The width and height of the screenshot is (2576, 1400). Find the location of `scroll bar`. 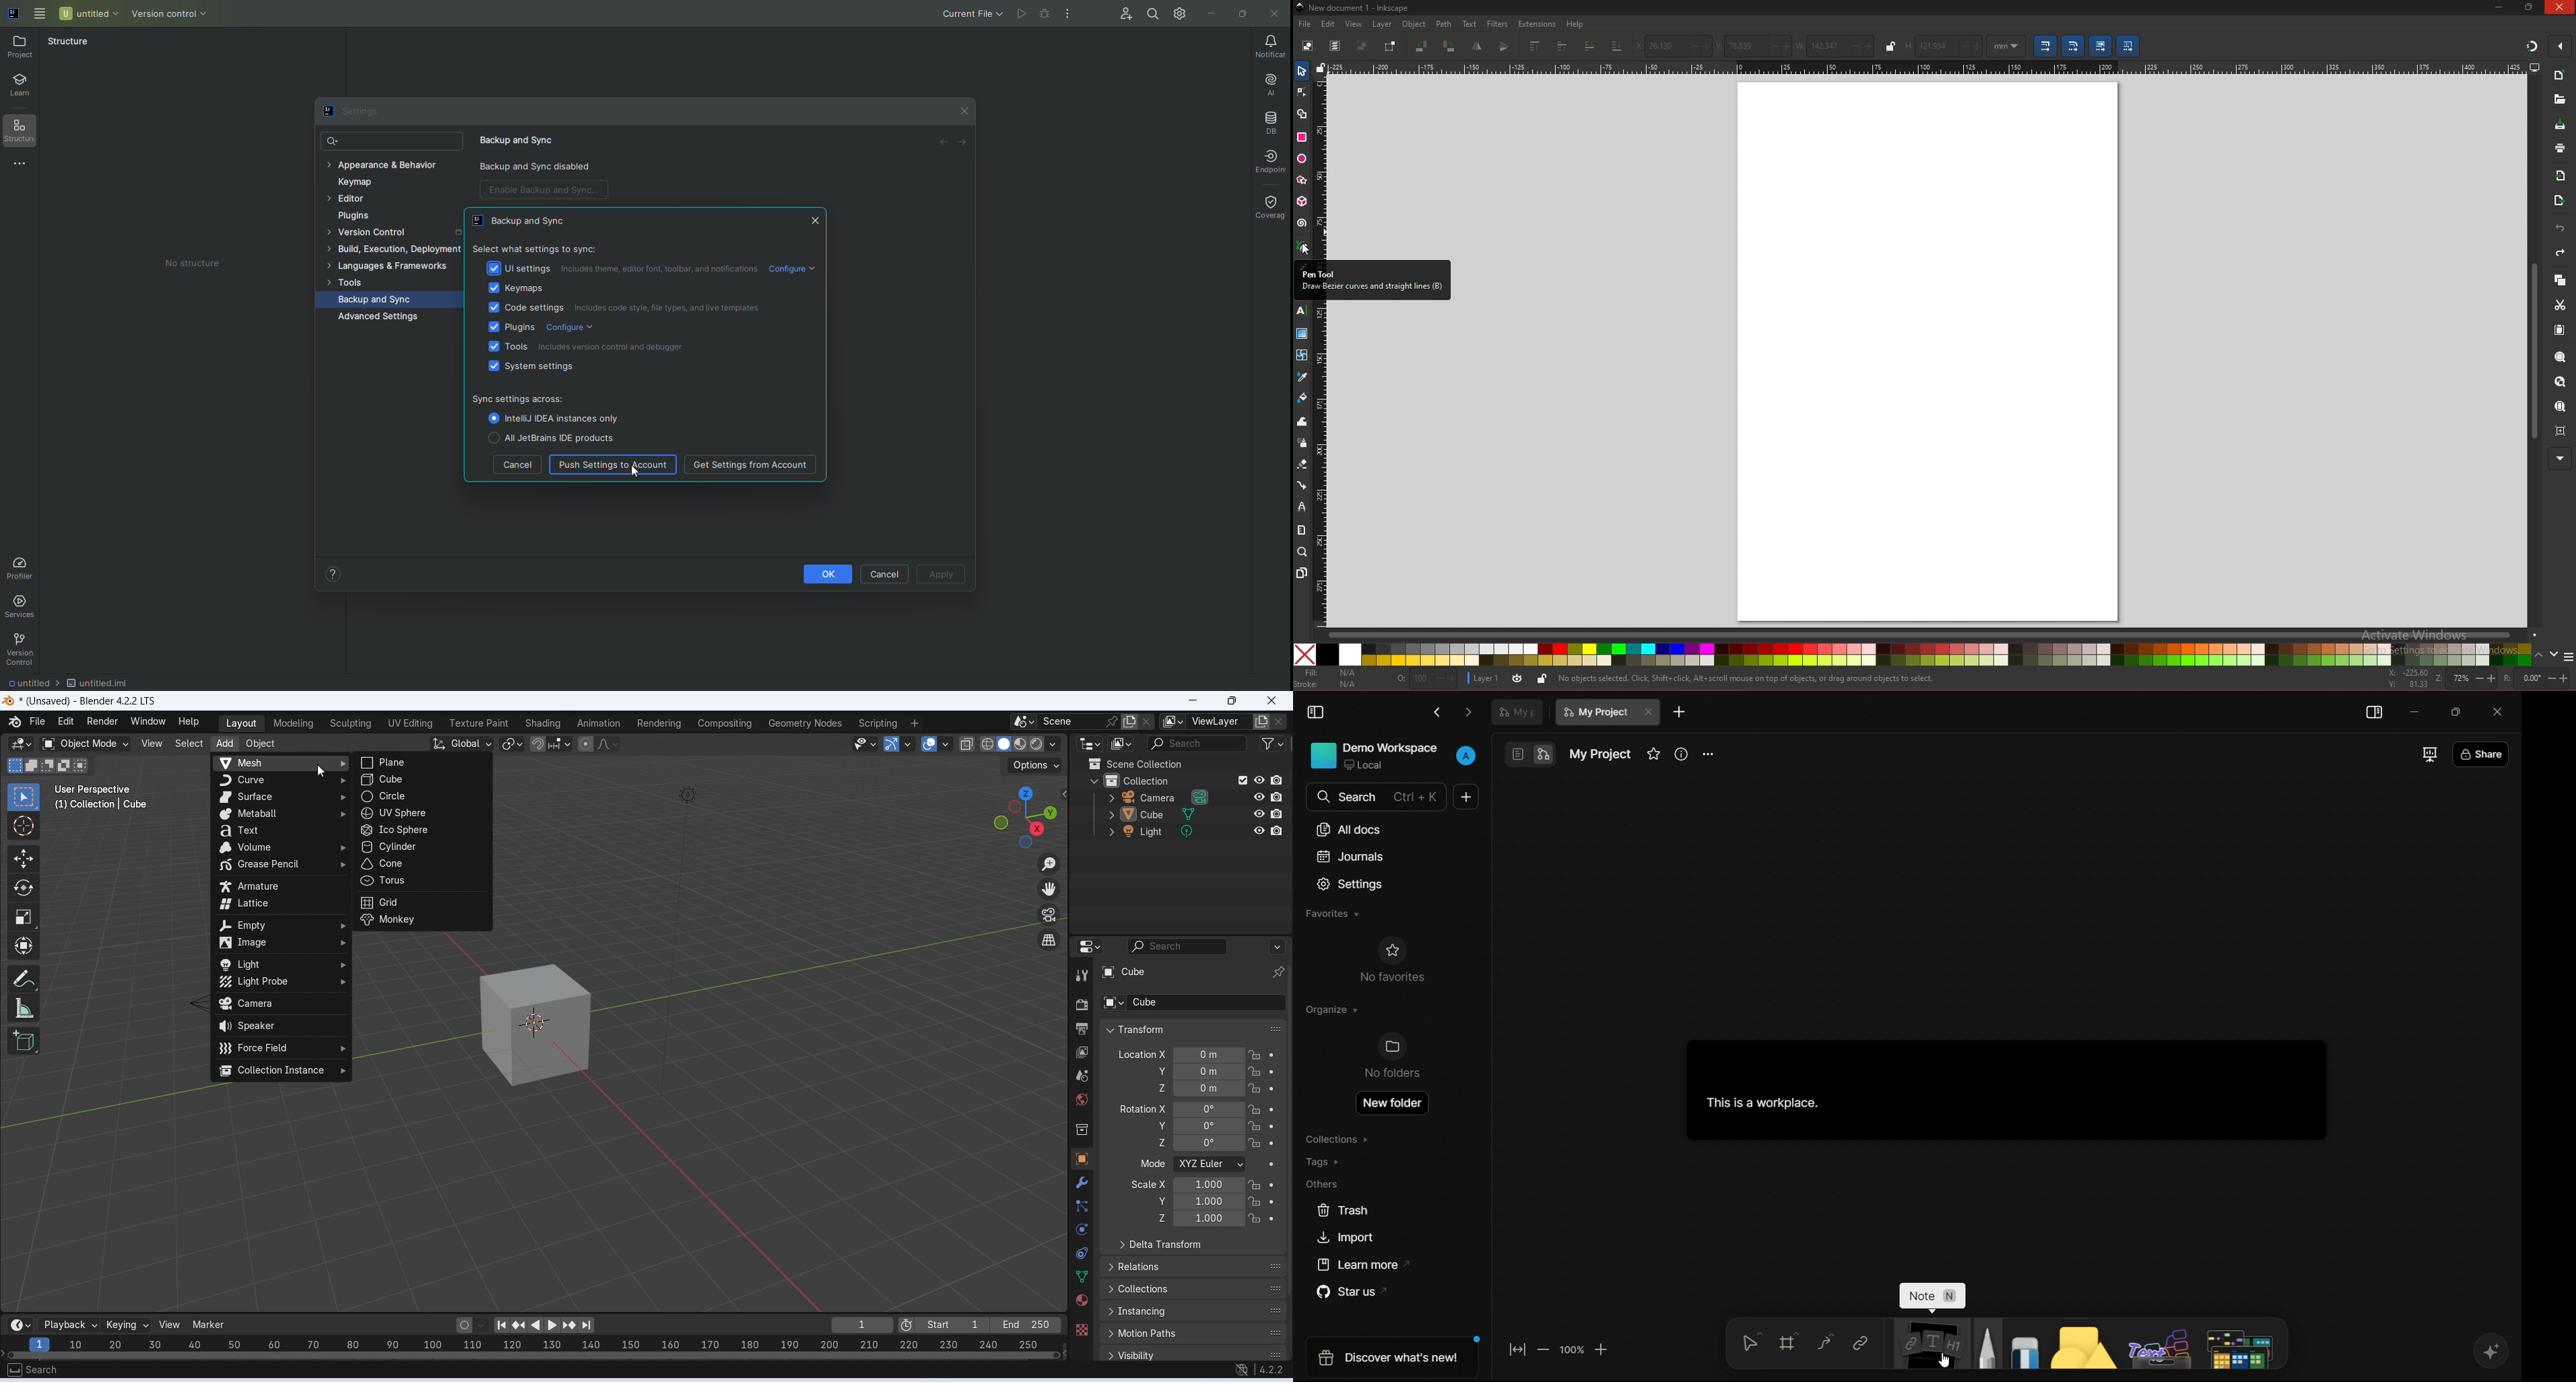

scroll bar is located at coordinates (2532, 352).